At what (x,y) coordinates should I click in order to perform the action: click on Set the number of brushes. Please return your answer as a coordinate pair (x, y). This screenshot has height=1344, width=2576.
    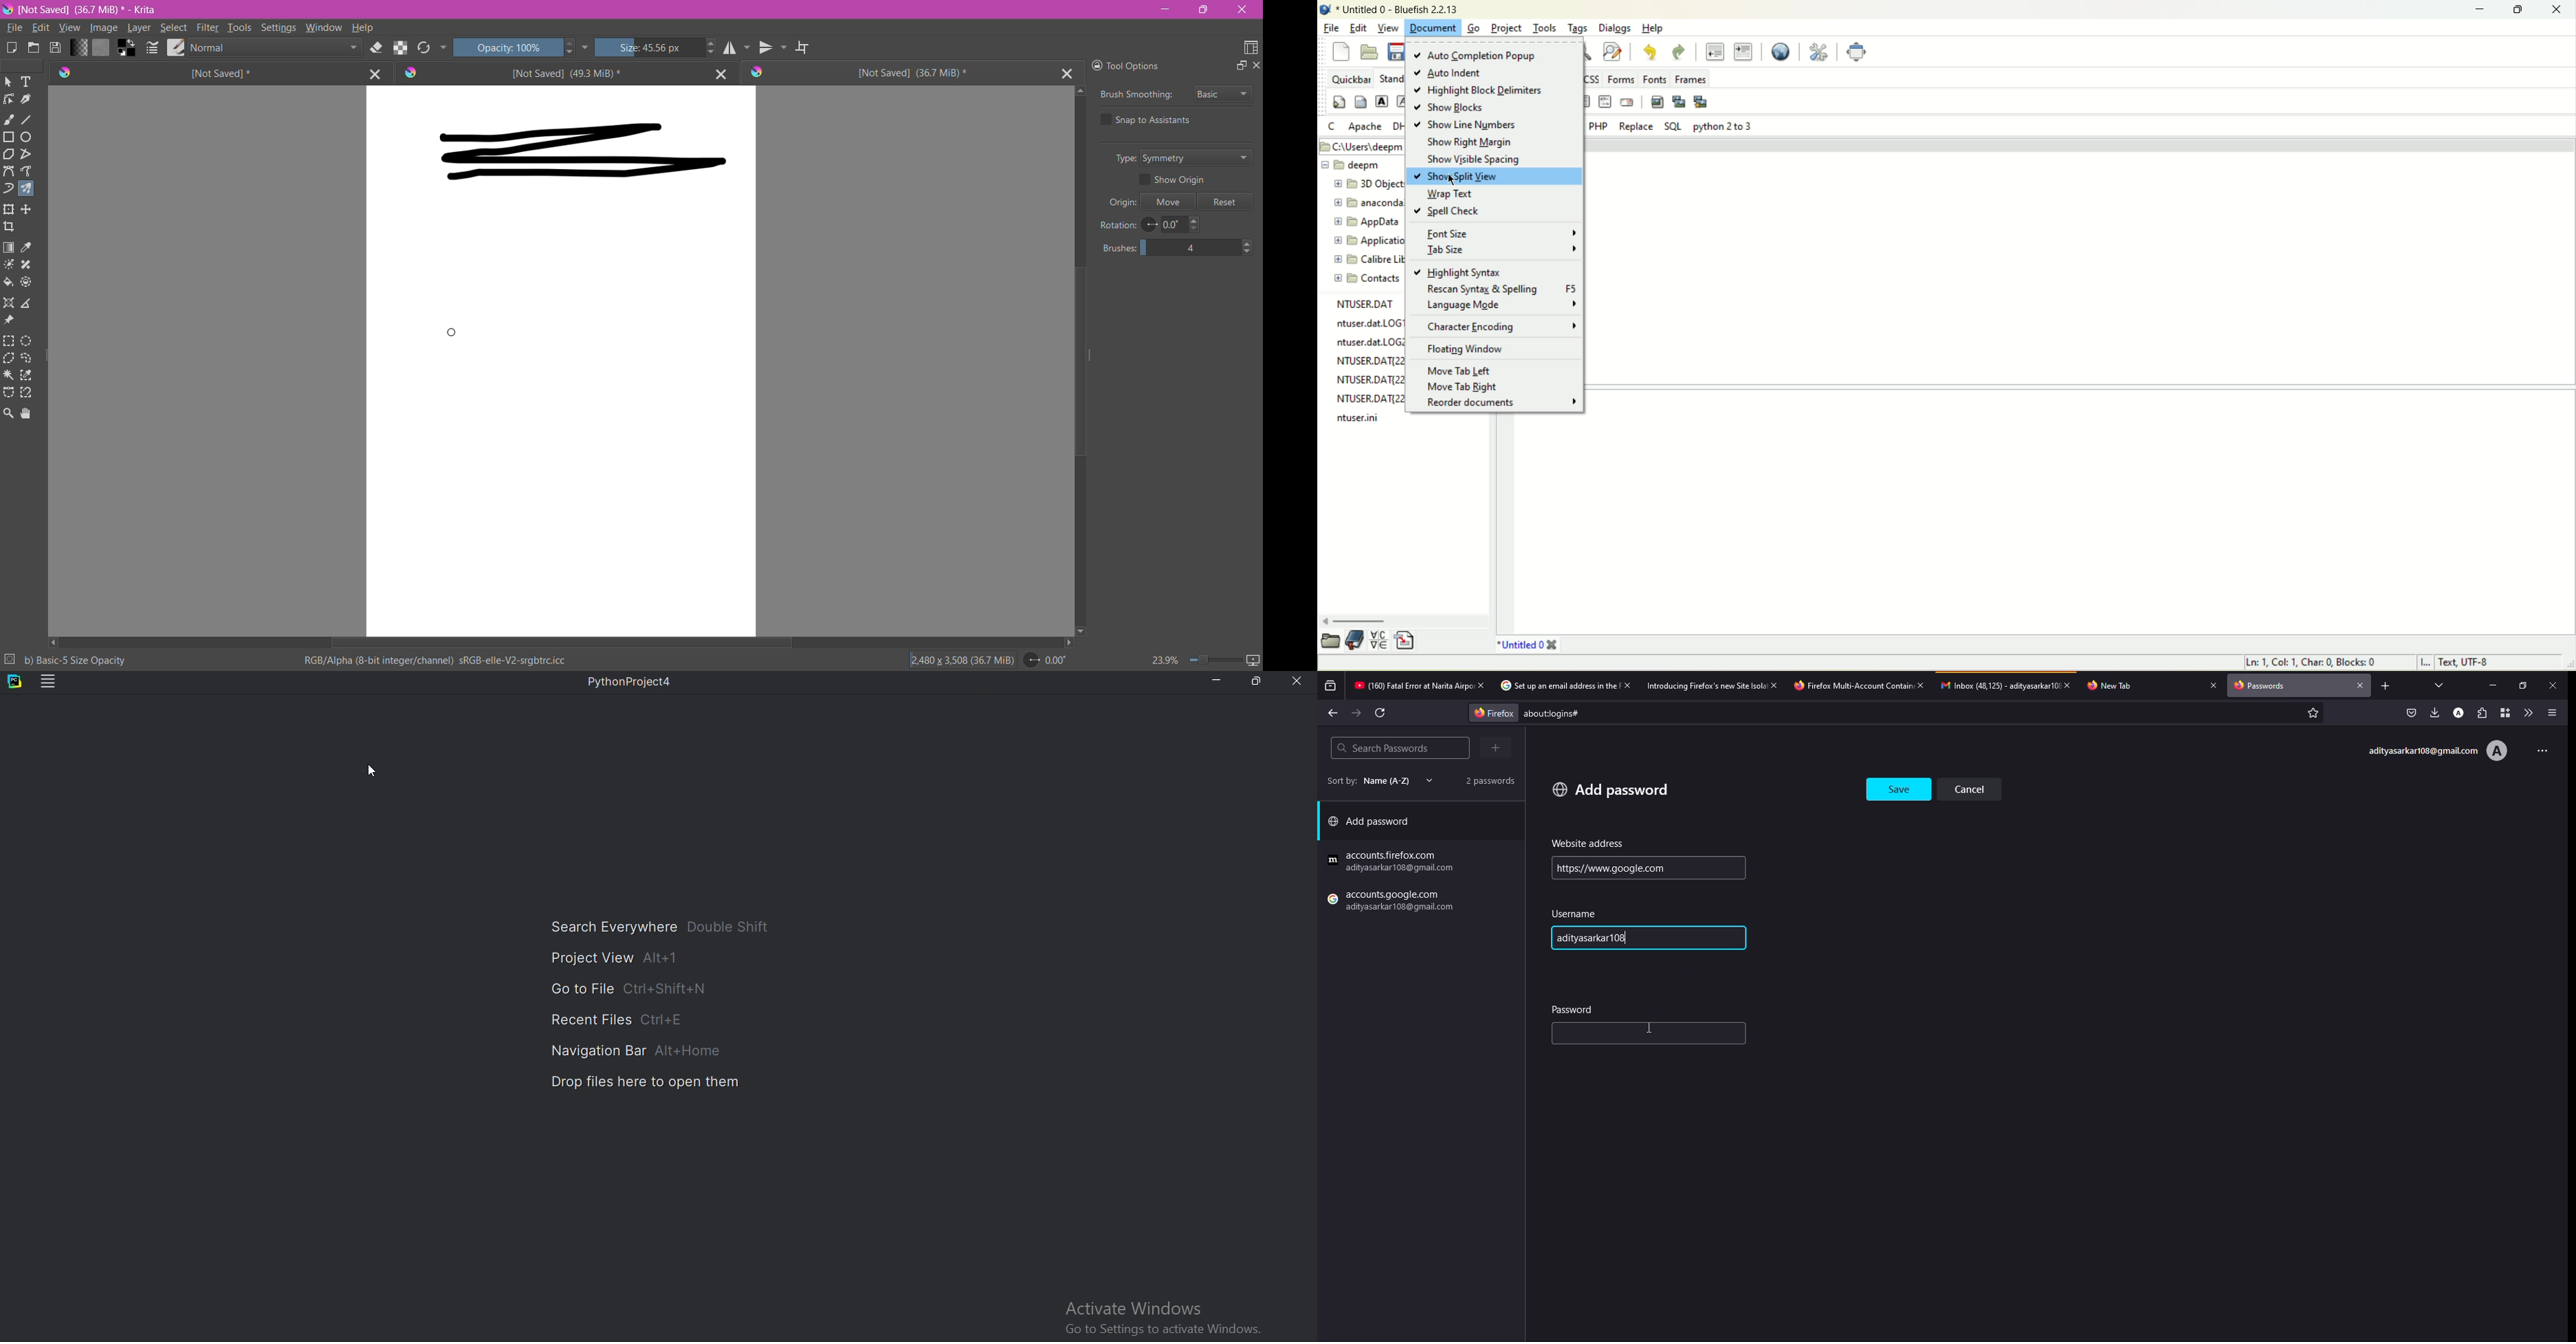
    Looking at the image, I should click on (1179, 249).